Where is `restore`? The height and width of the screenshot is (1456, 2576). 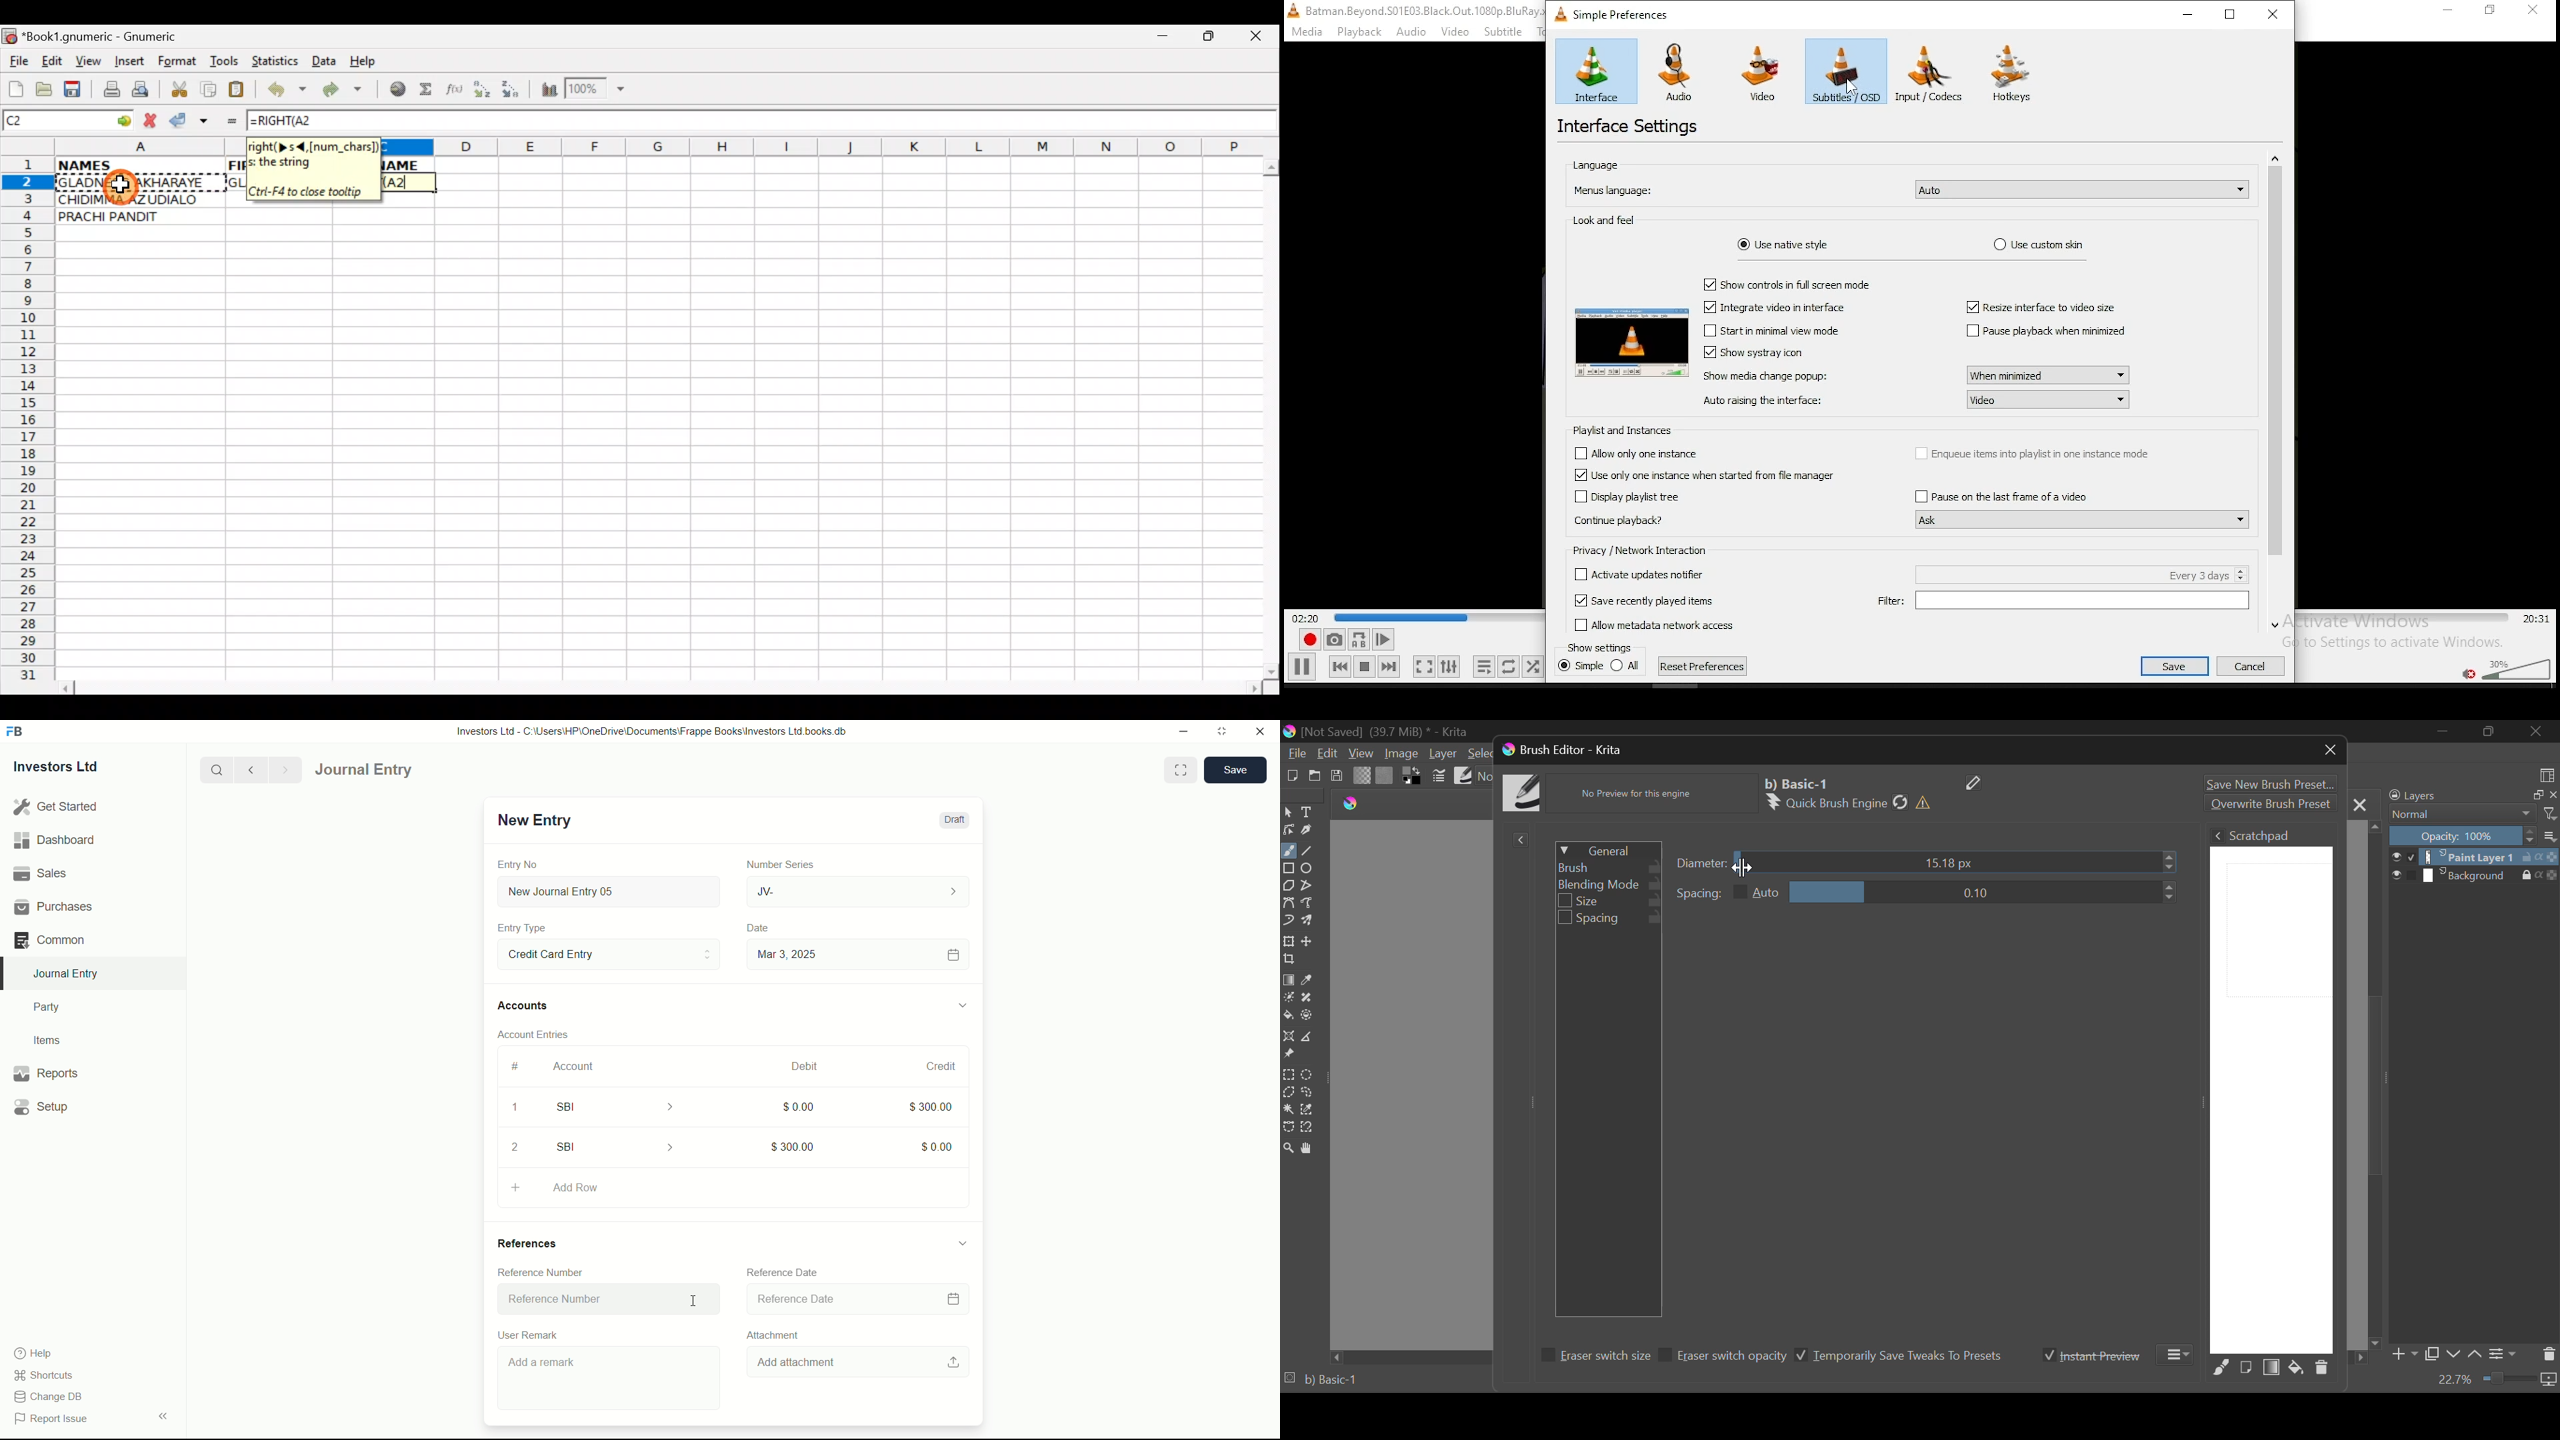 restore is located at coordinates (2232, 13).